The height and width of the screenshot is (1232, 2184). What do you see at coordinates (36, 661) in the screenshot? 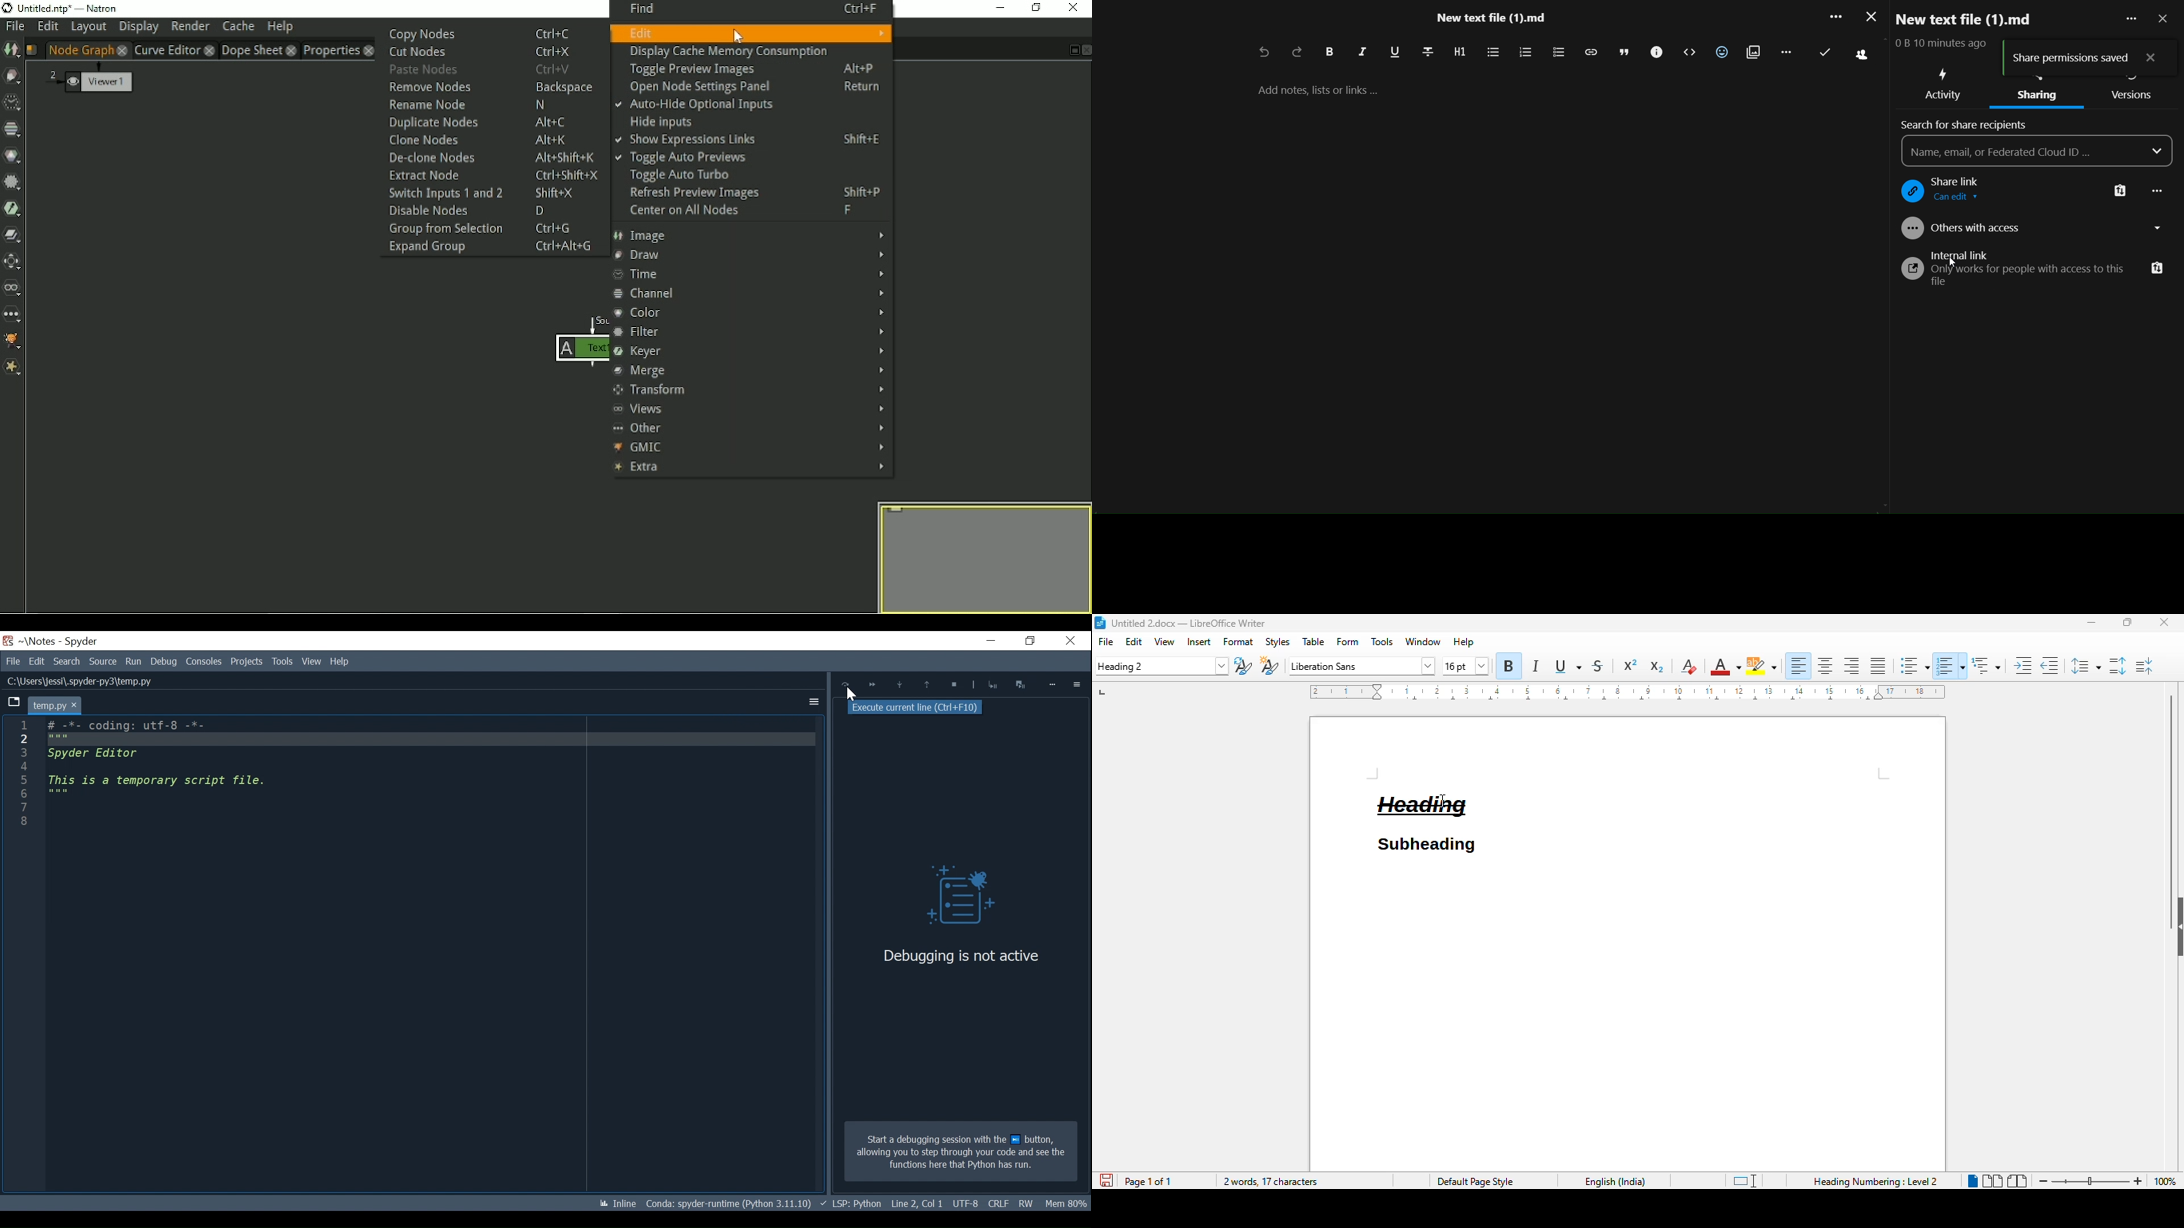
I see `Edit` at bounding box center [36, 661].